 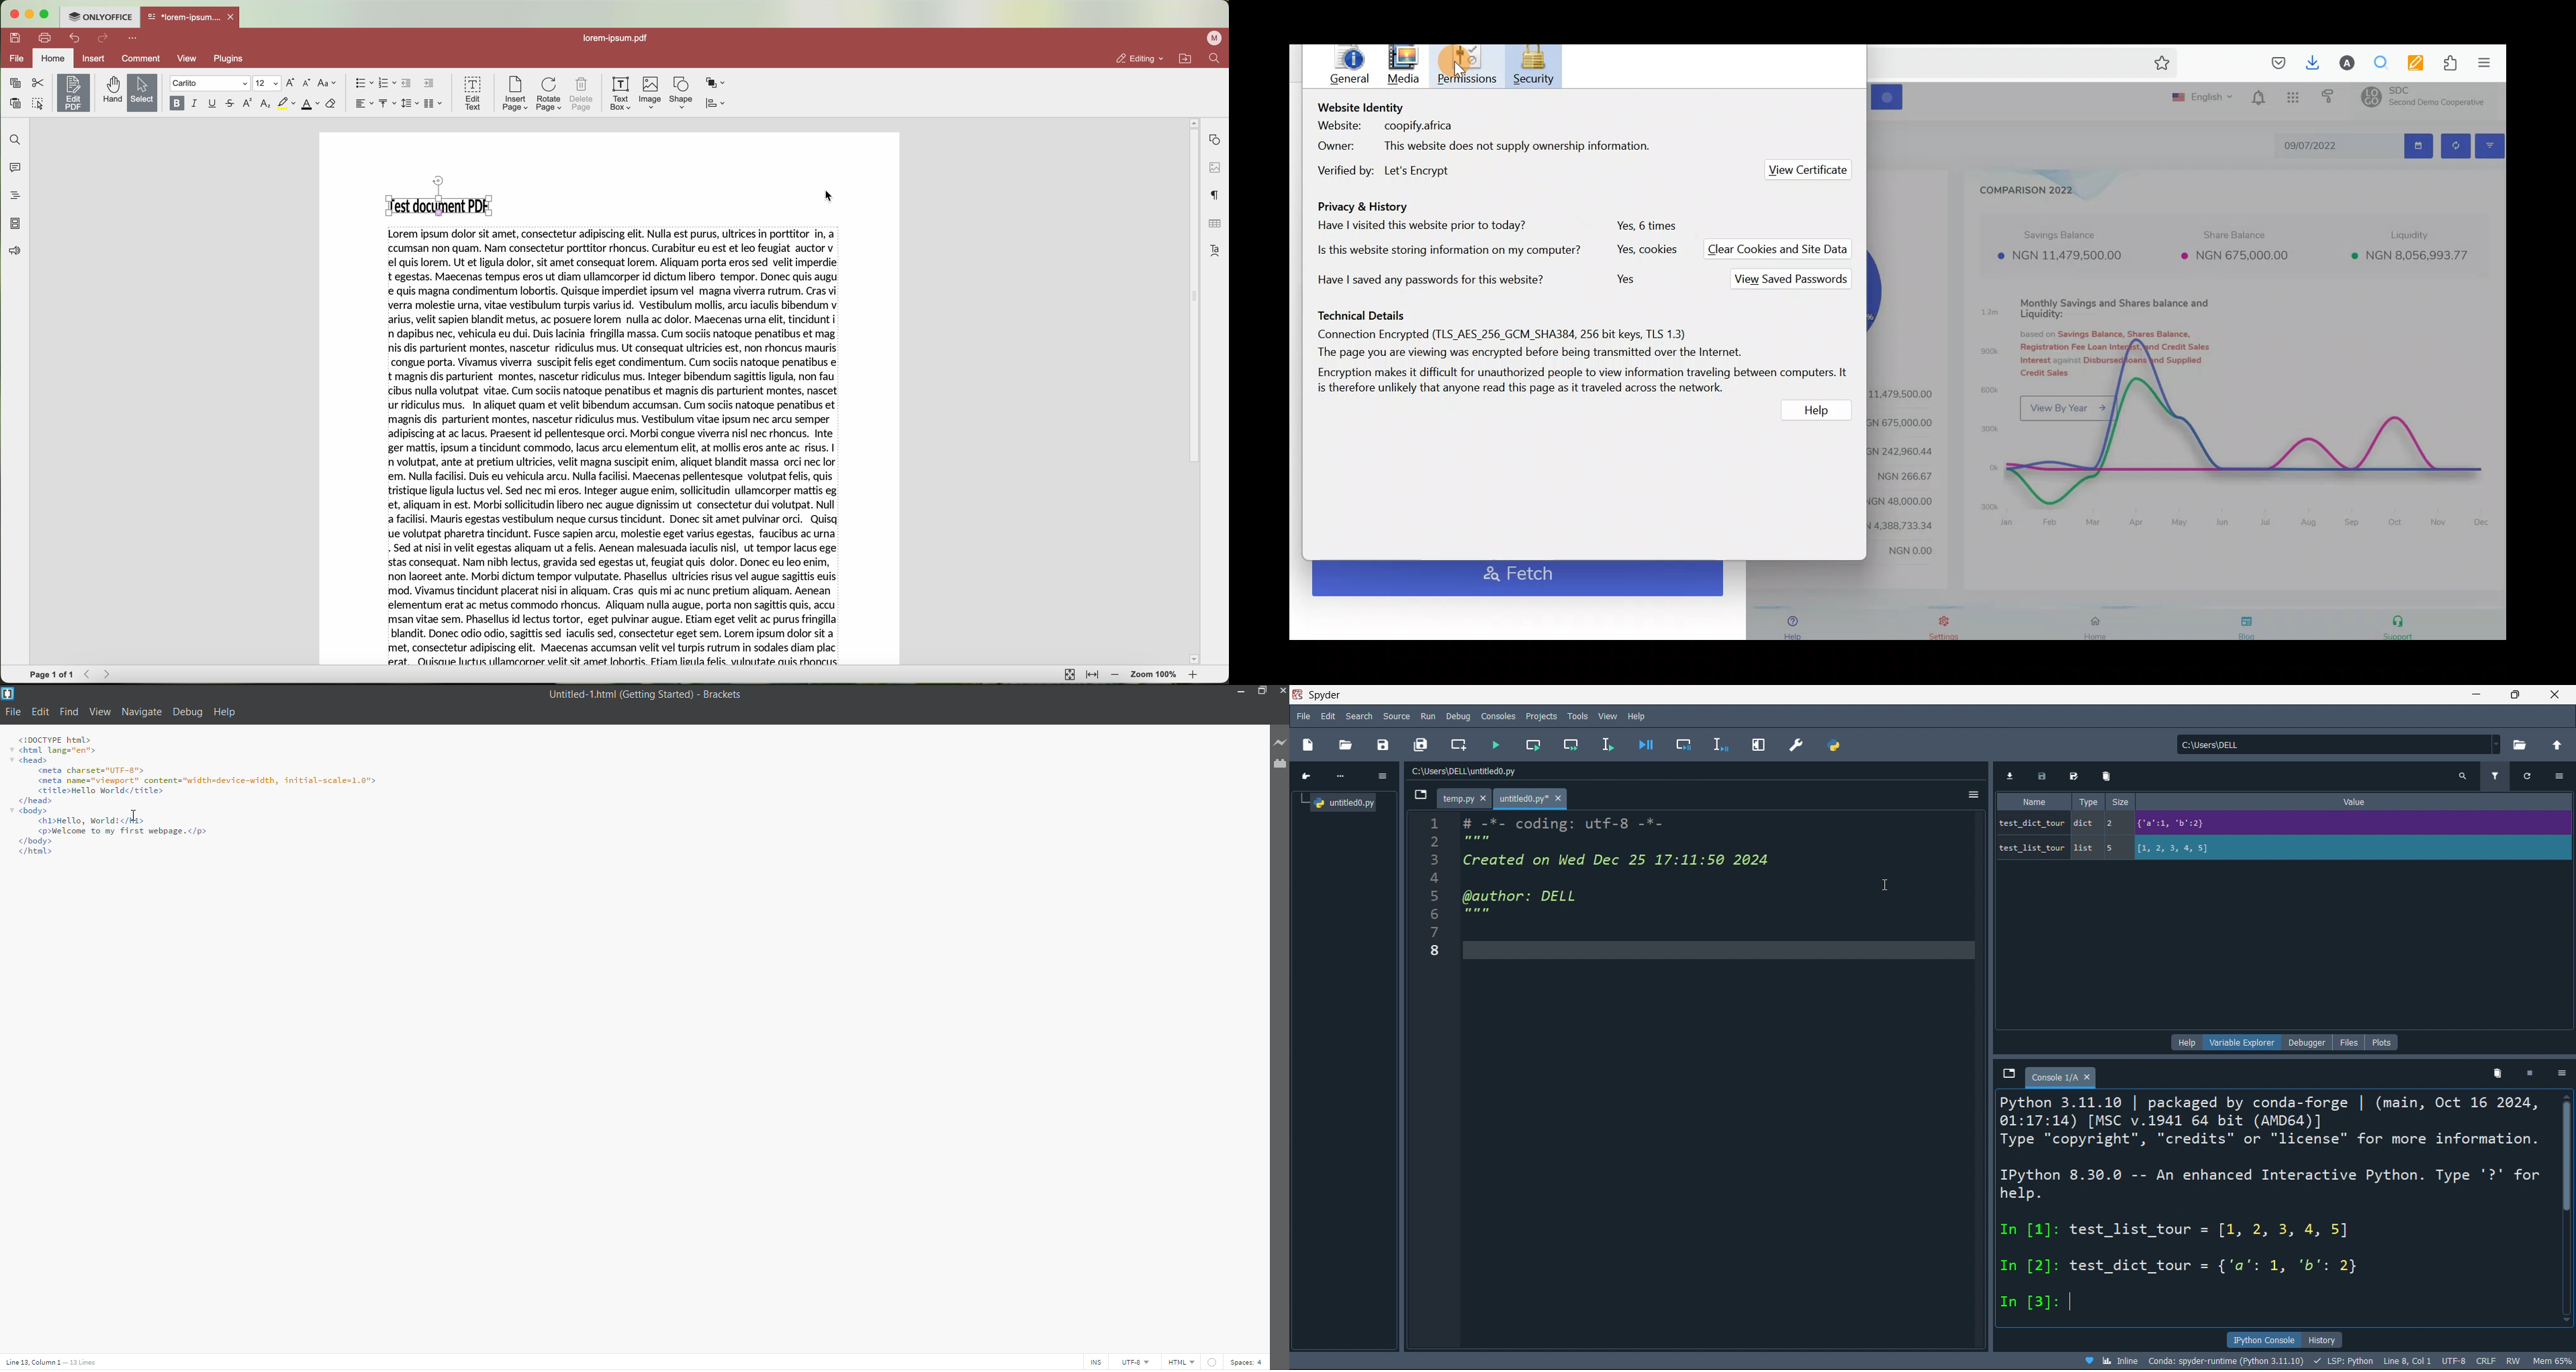 I want to click on run cell and move, so click(x=1573, y=745).